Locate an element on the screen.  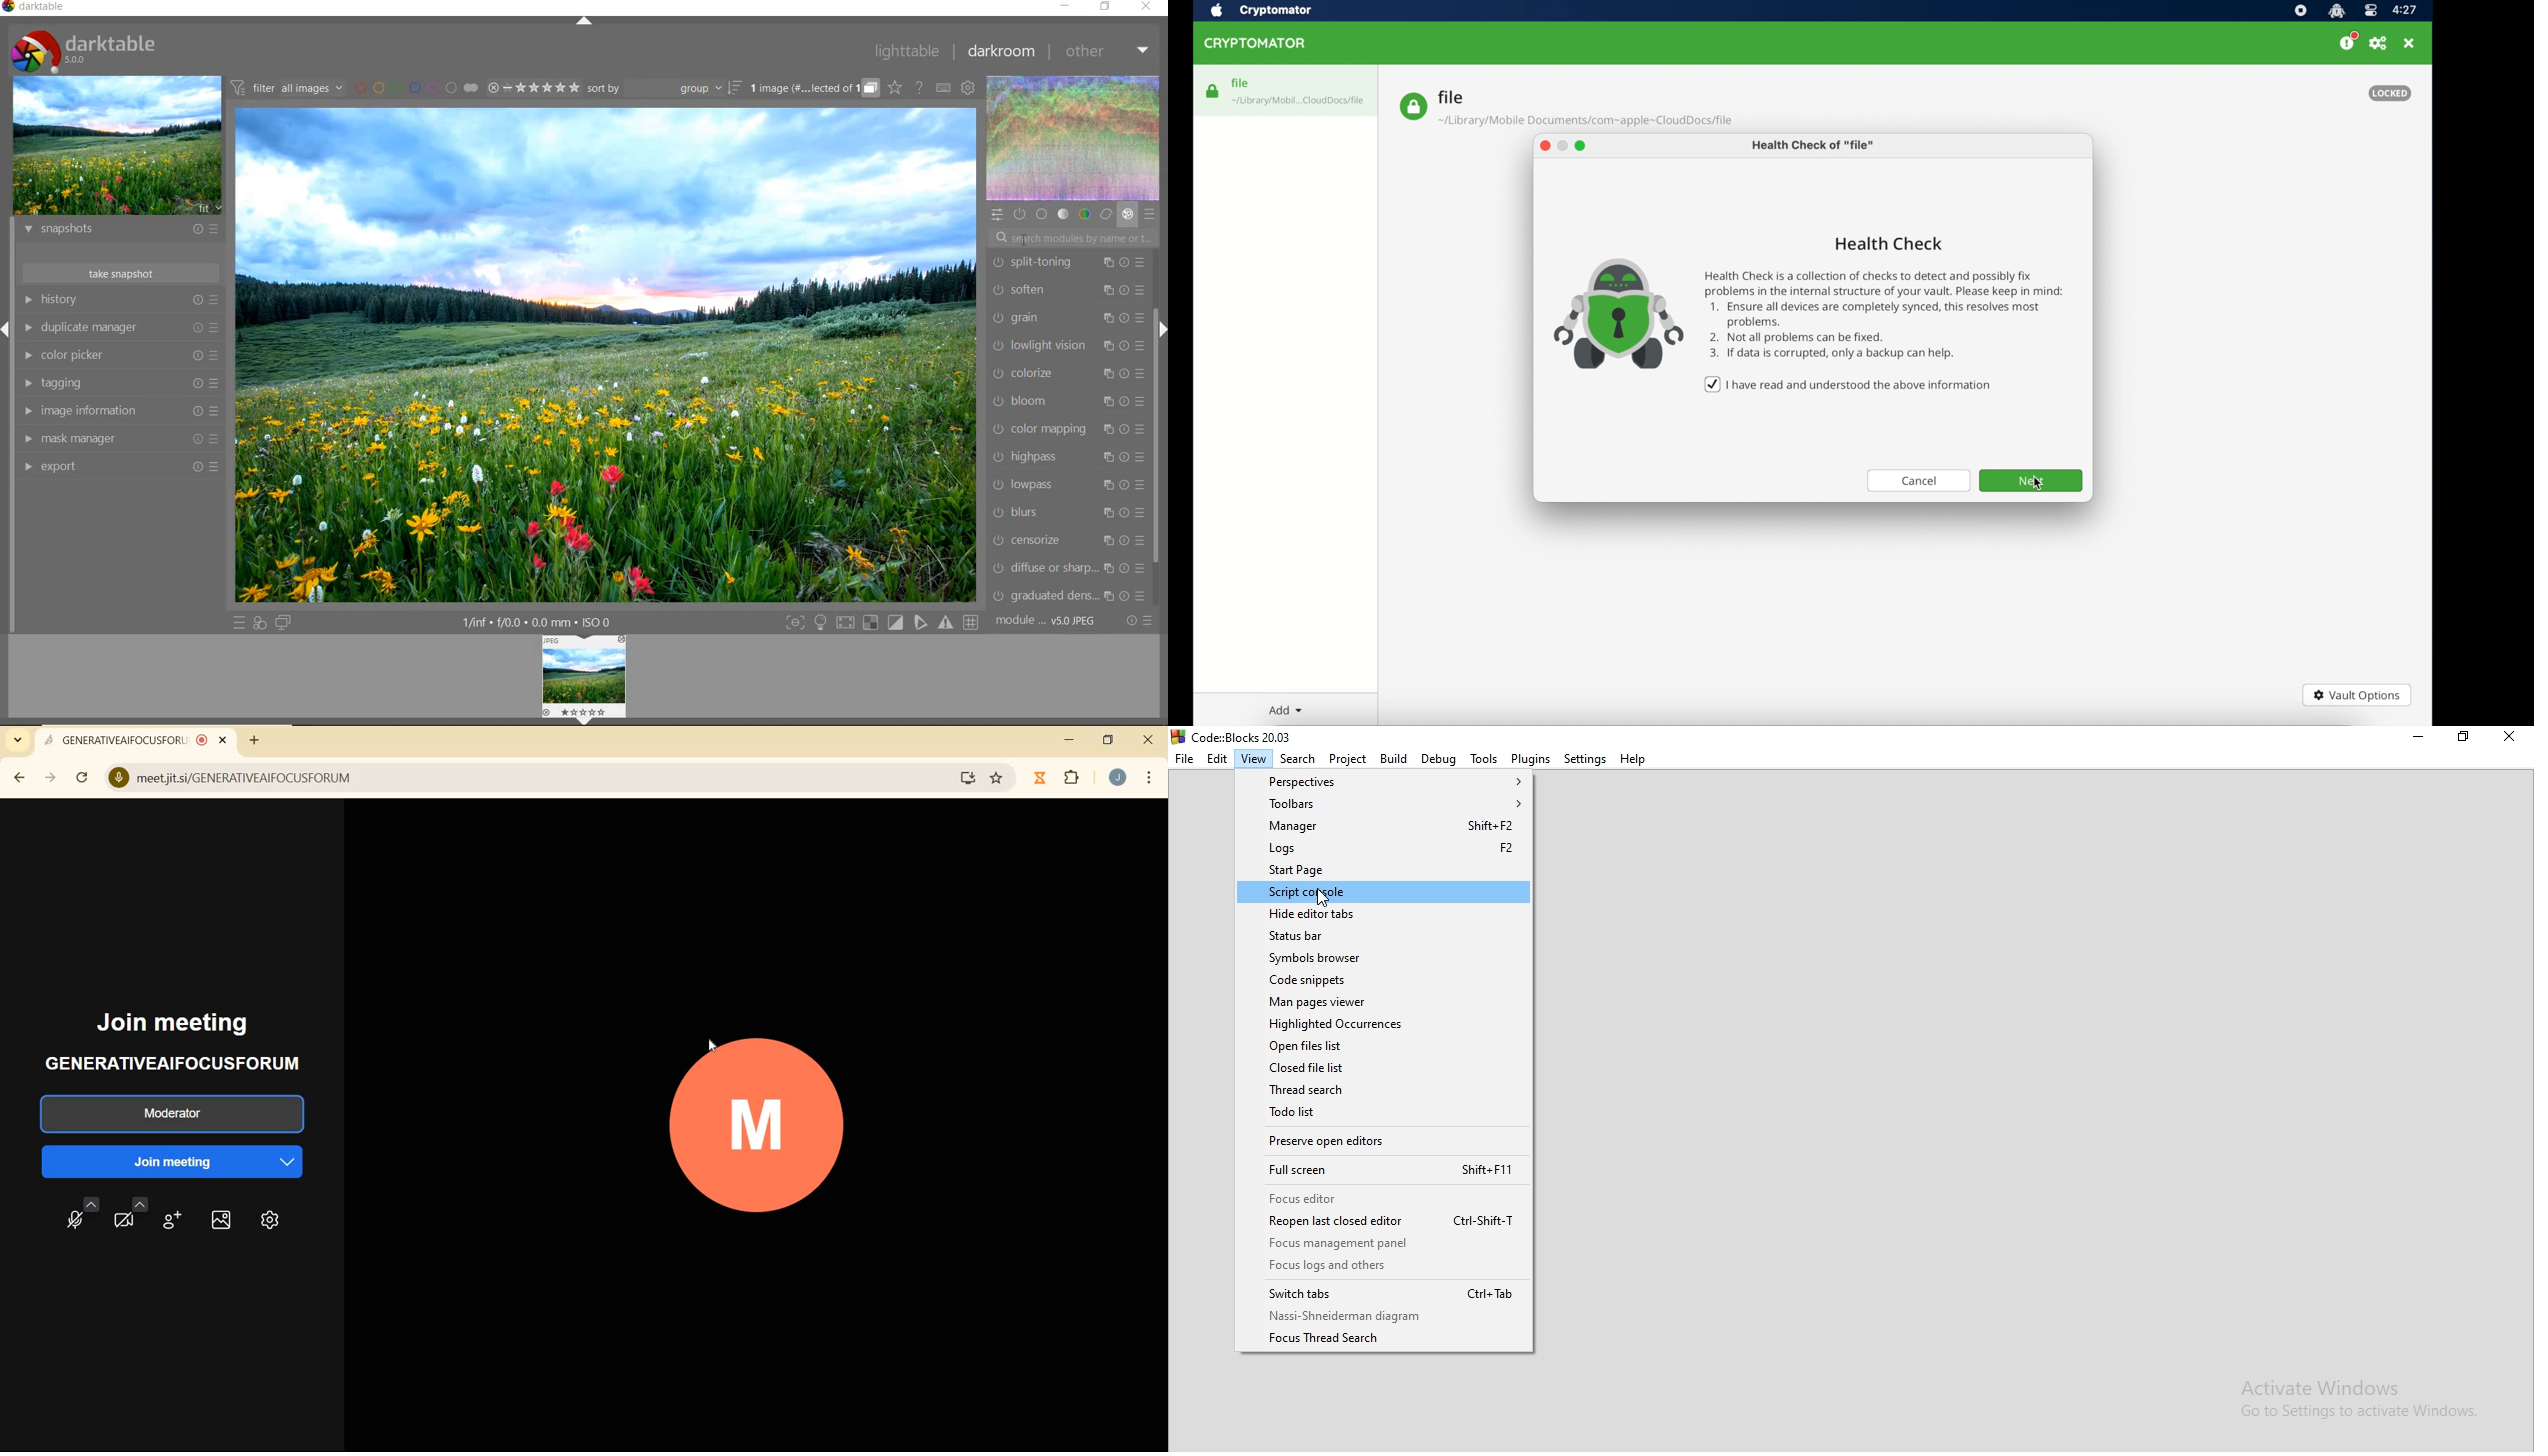
sort is located at coordinates (663, 90).